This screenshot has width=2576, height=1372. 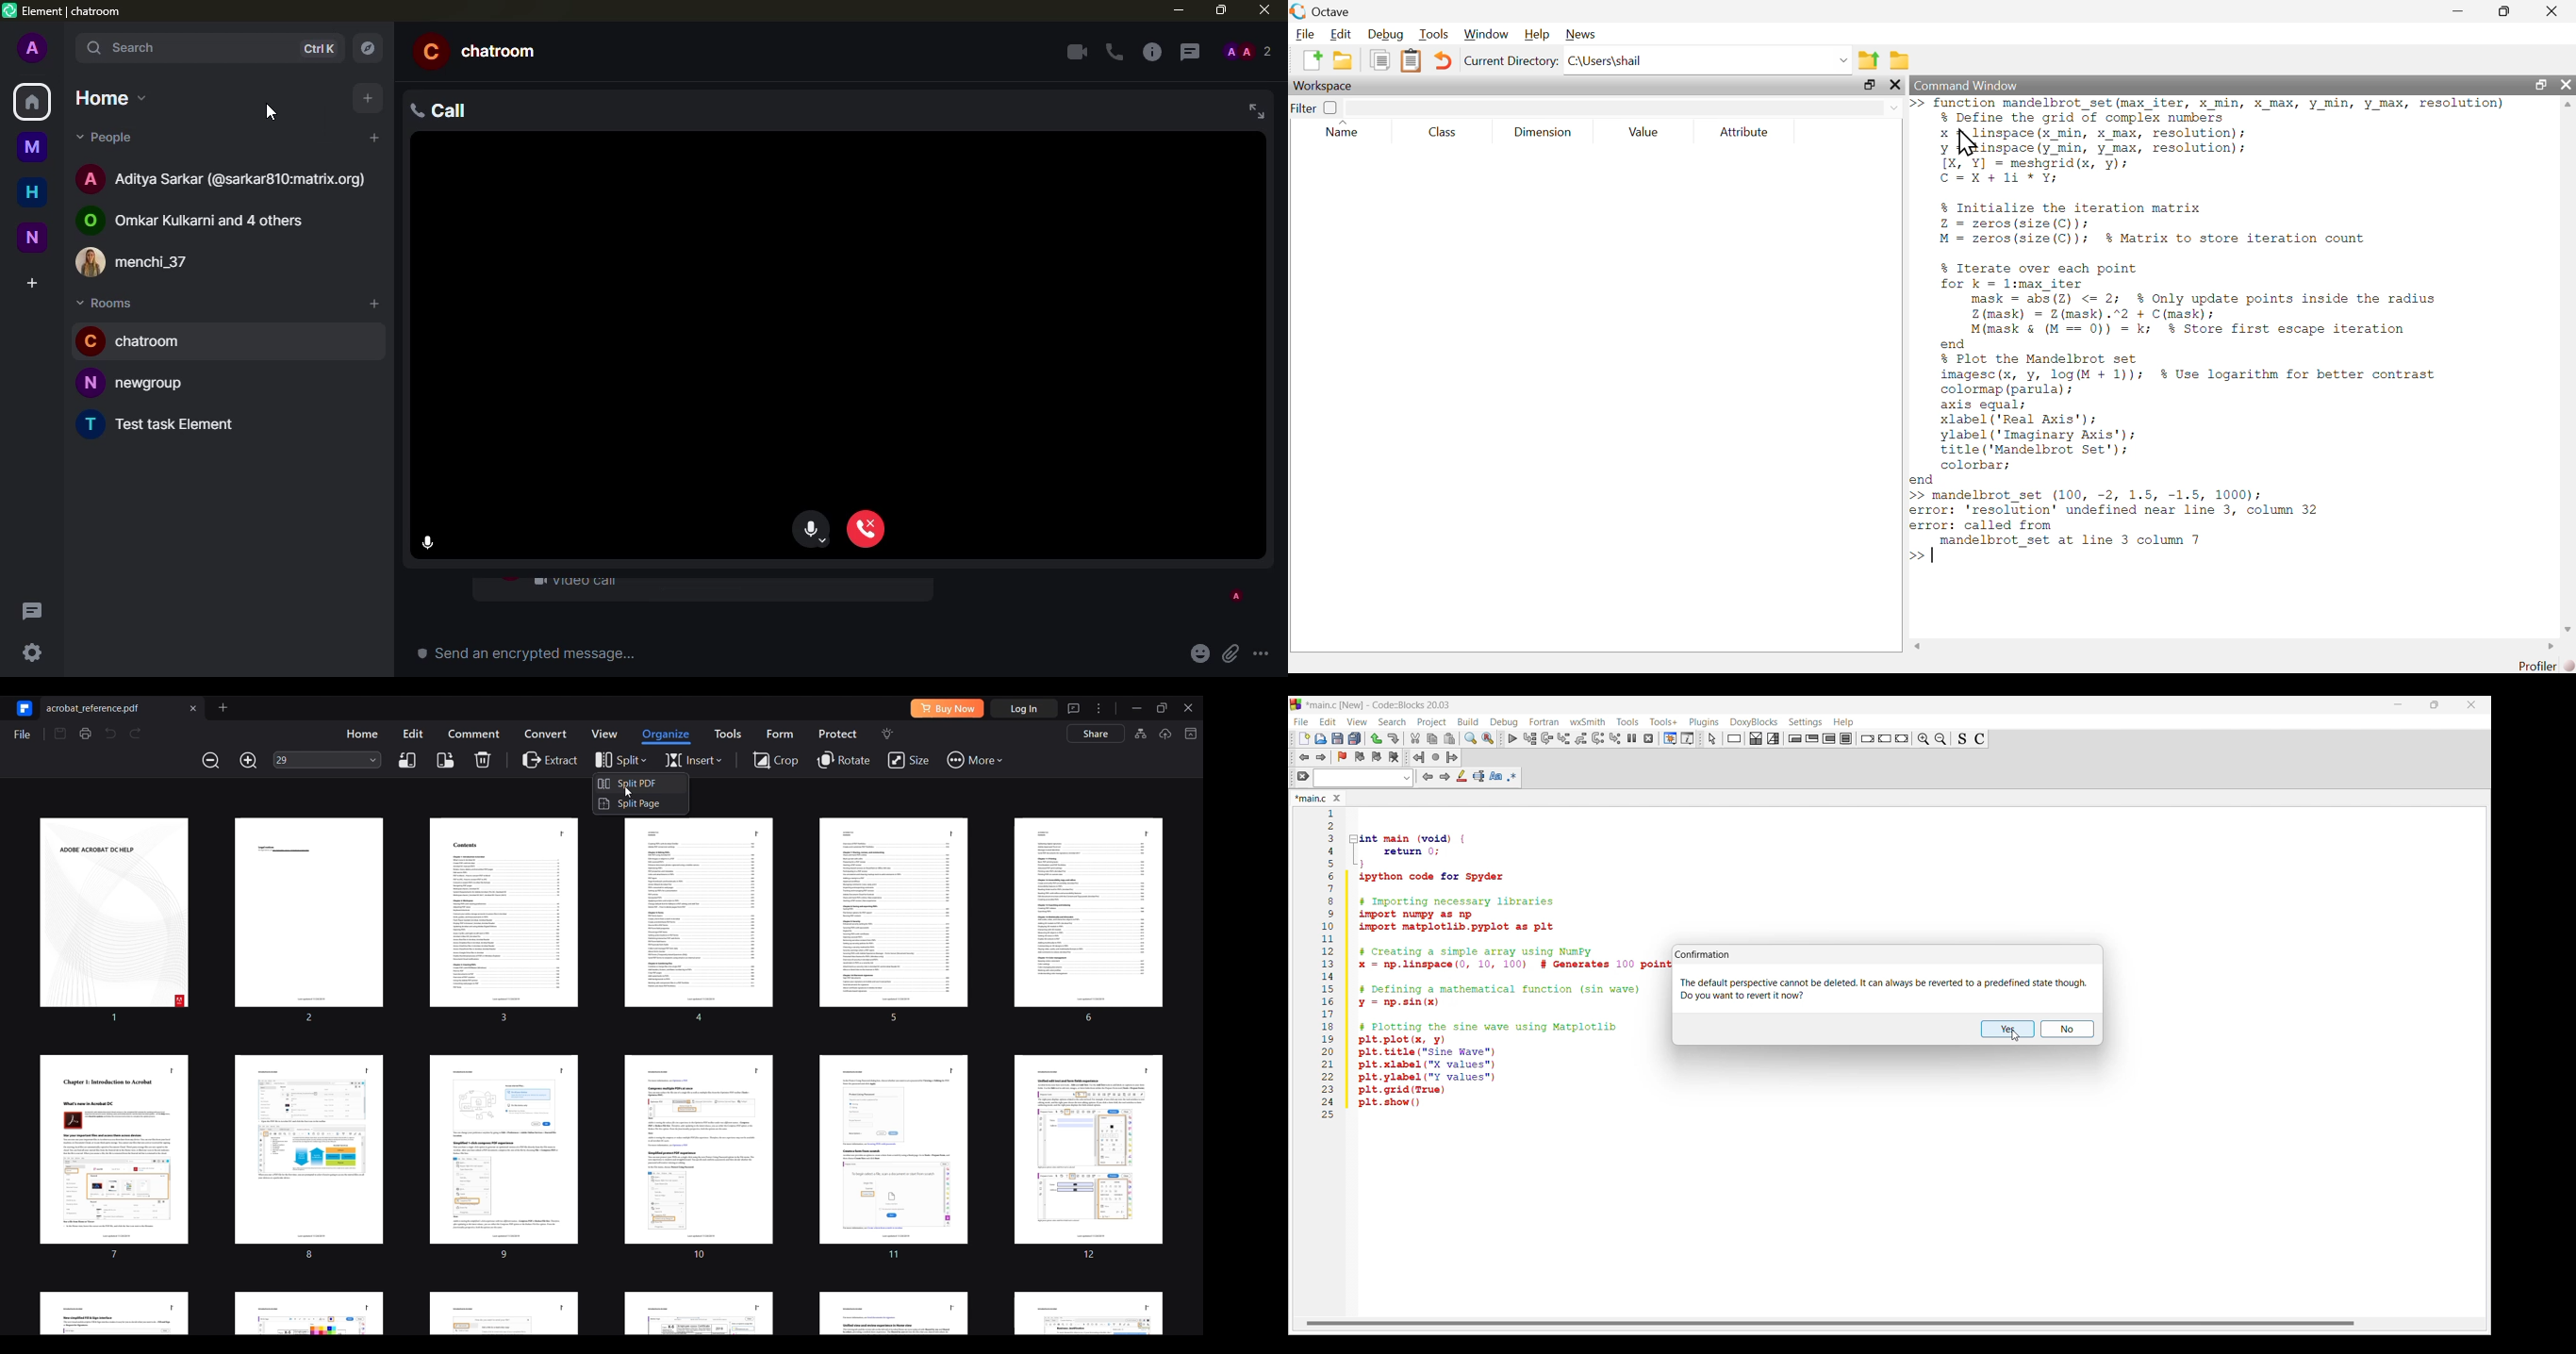 I want to click on end call, so click(x=865, y=530).